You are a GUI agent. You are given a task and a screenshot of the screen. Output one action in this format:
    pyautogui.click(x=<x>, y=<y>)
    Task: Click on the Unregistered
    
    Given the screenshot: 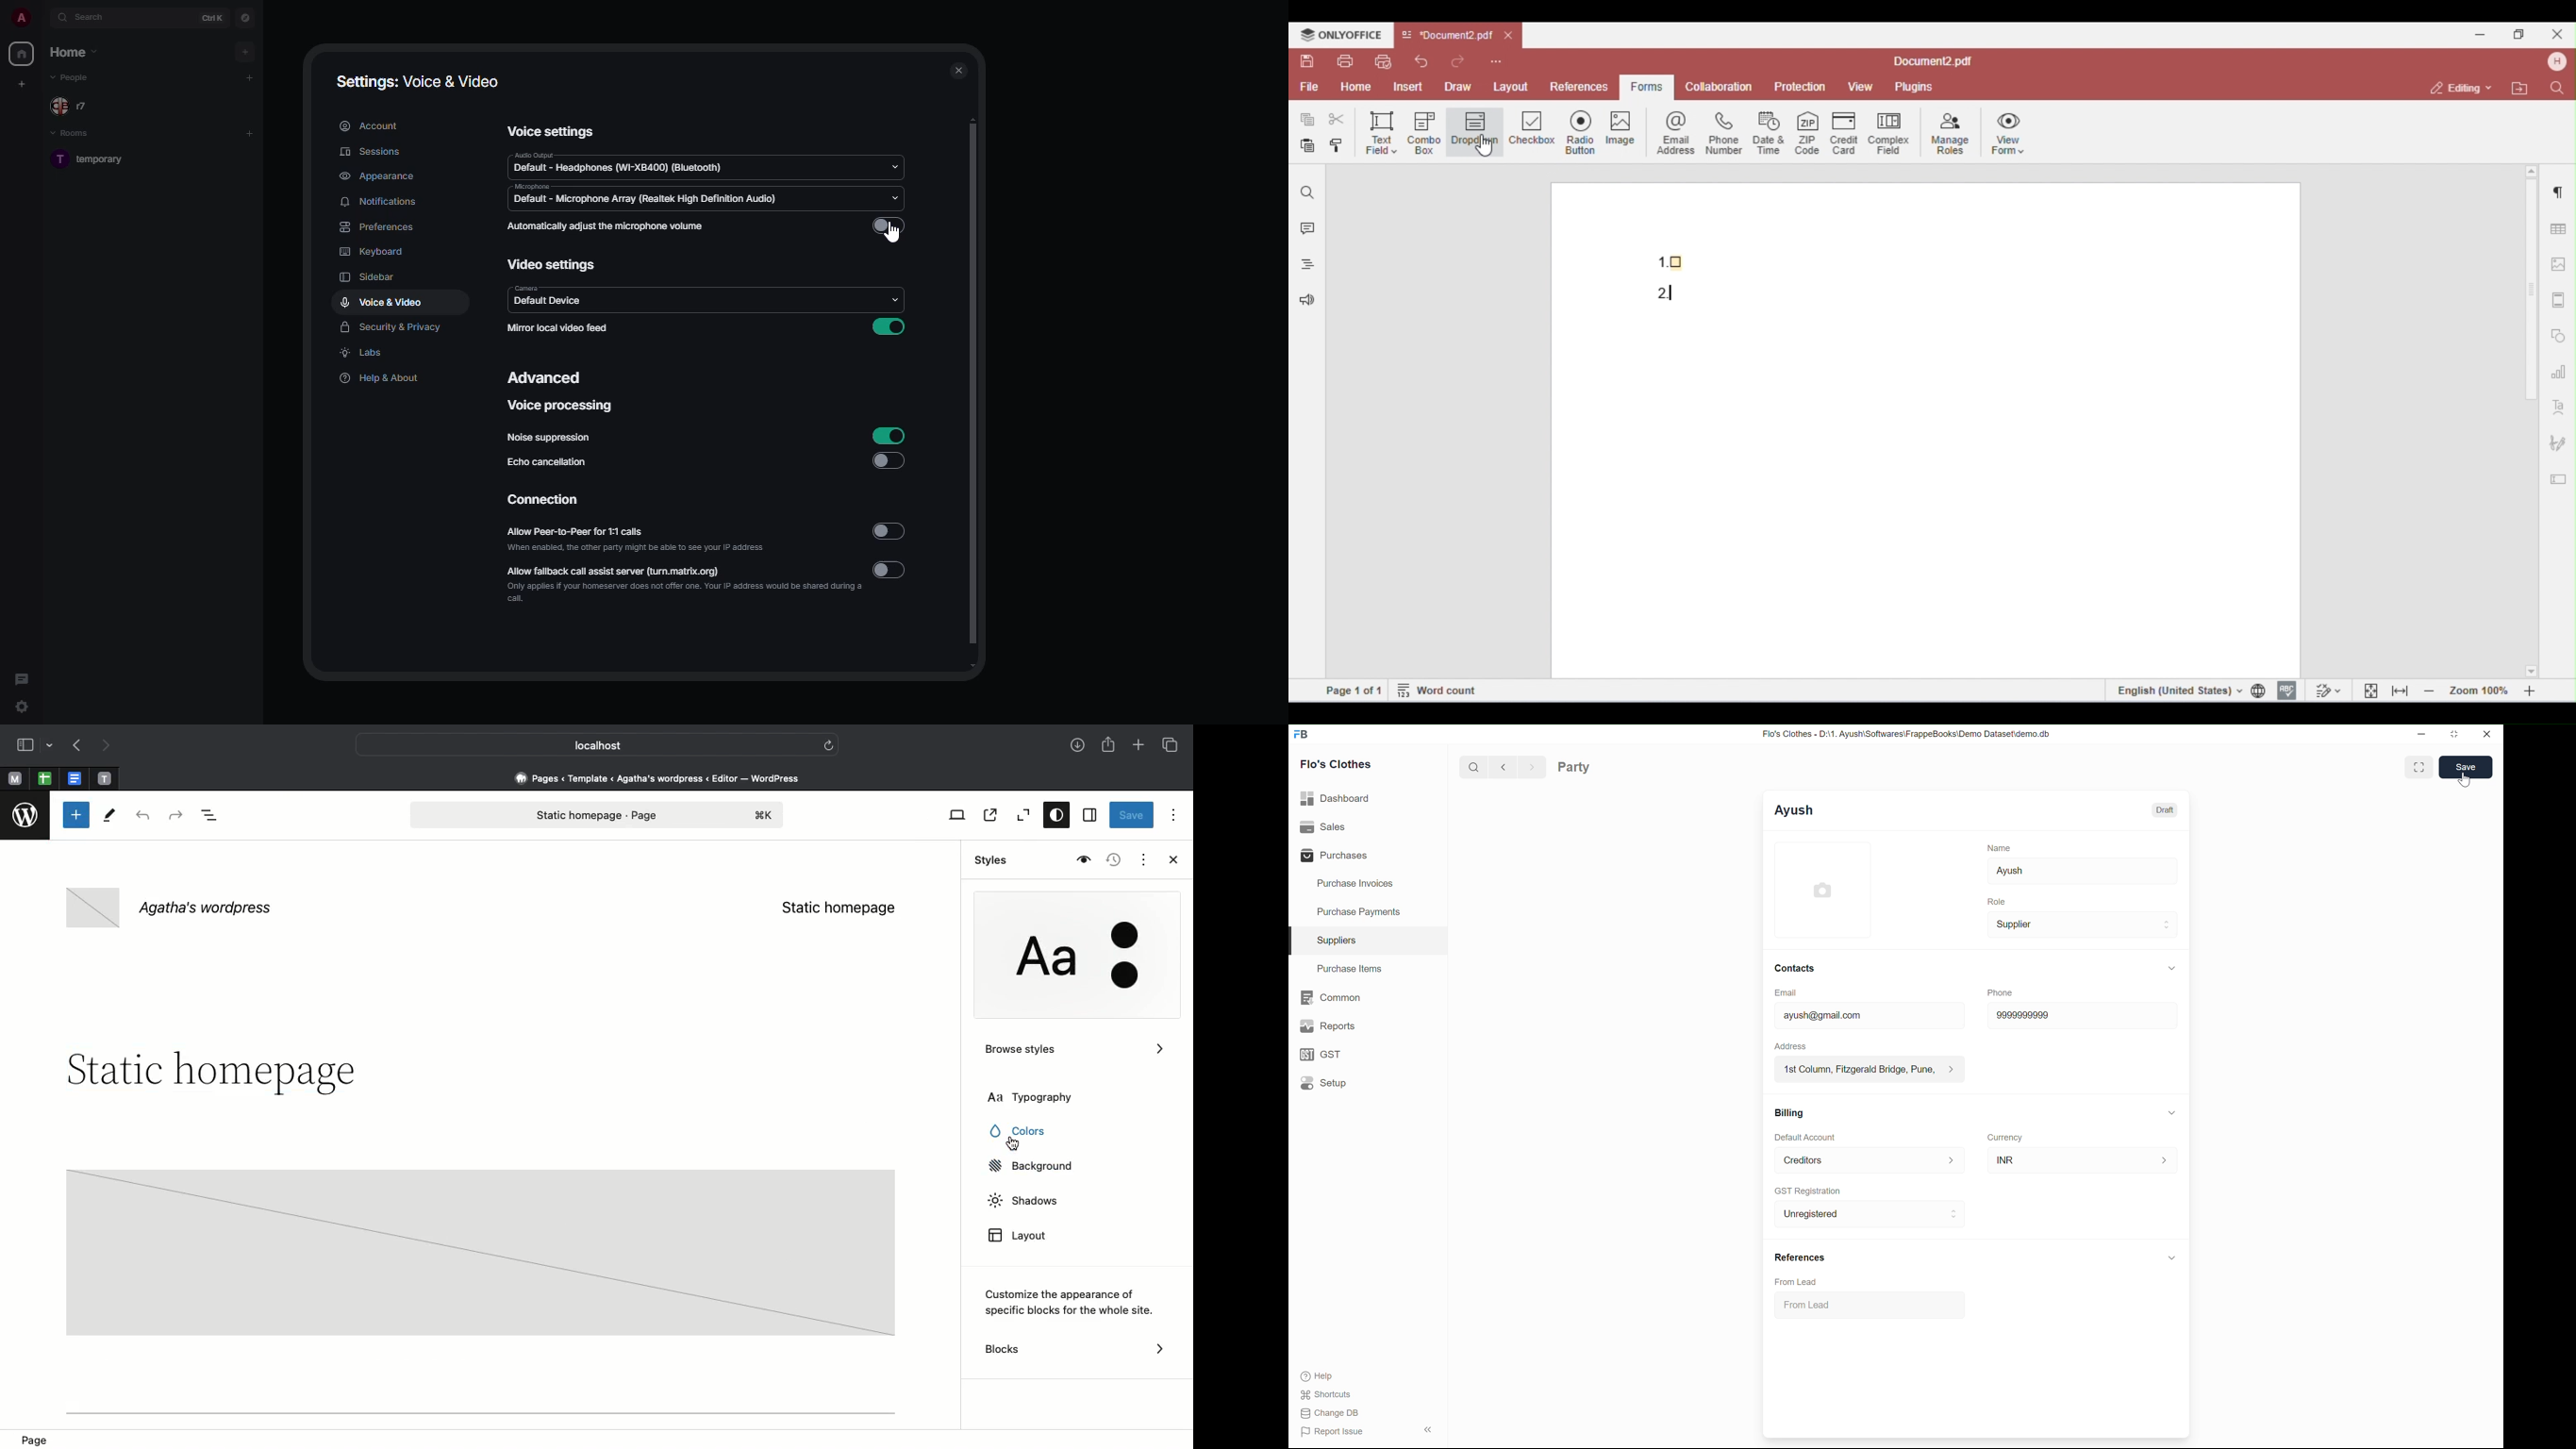 What is the action you would take?
    pyautogui.click(x=1870, y=1214)
    